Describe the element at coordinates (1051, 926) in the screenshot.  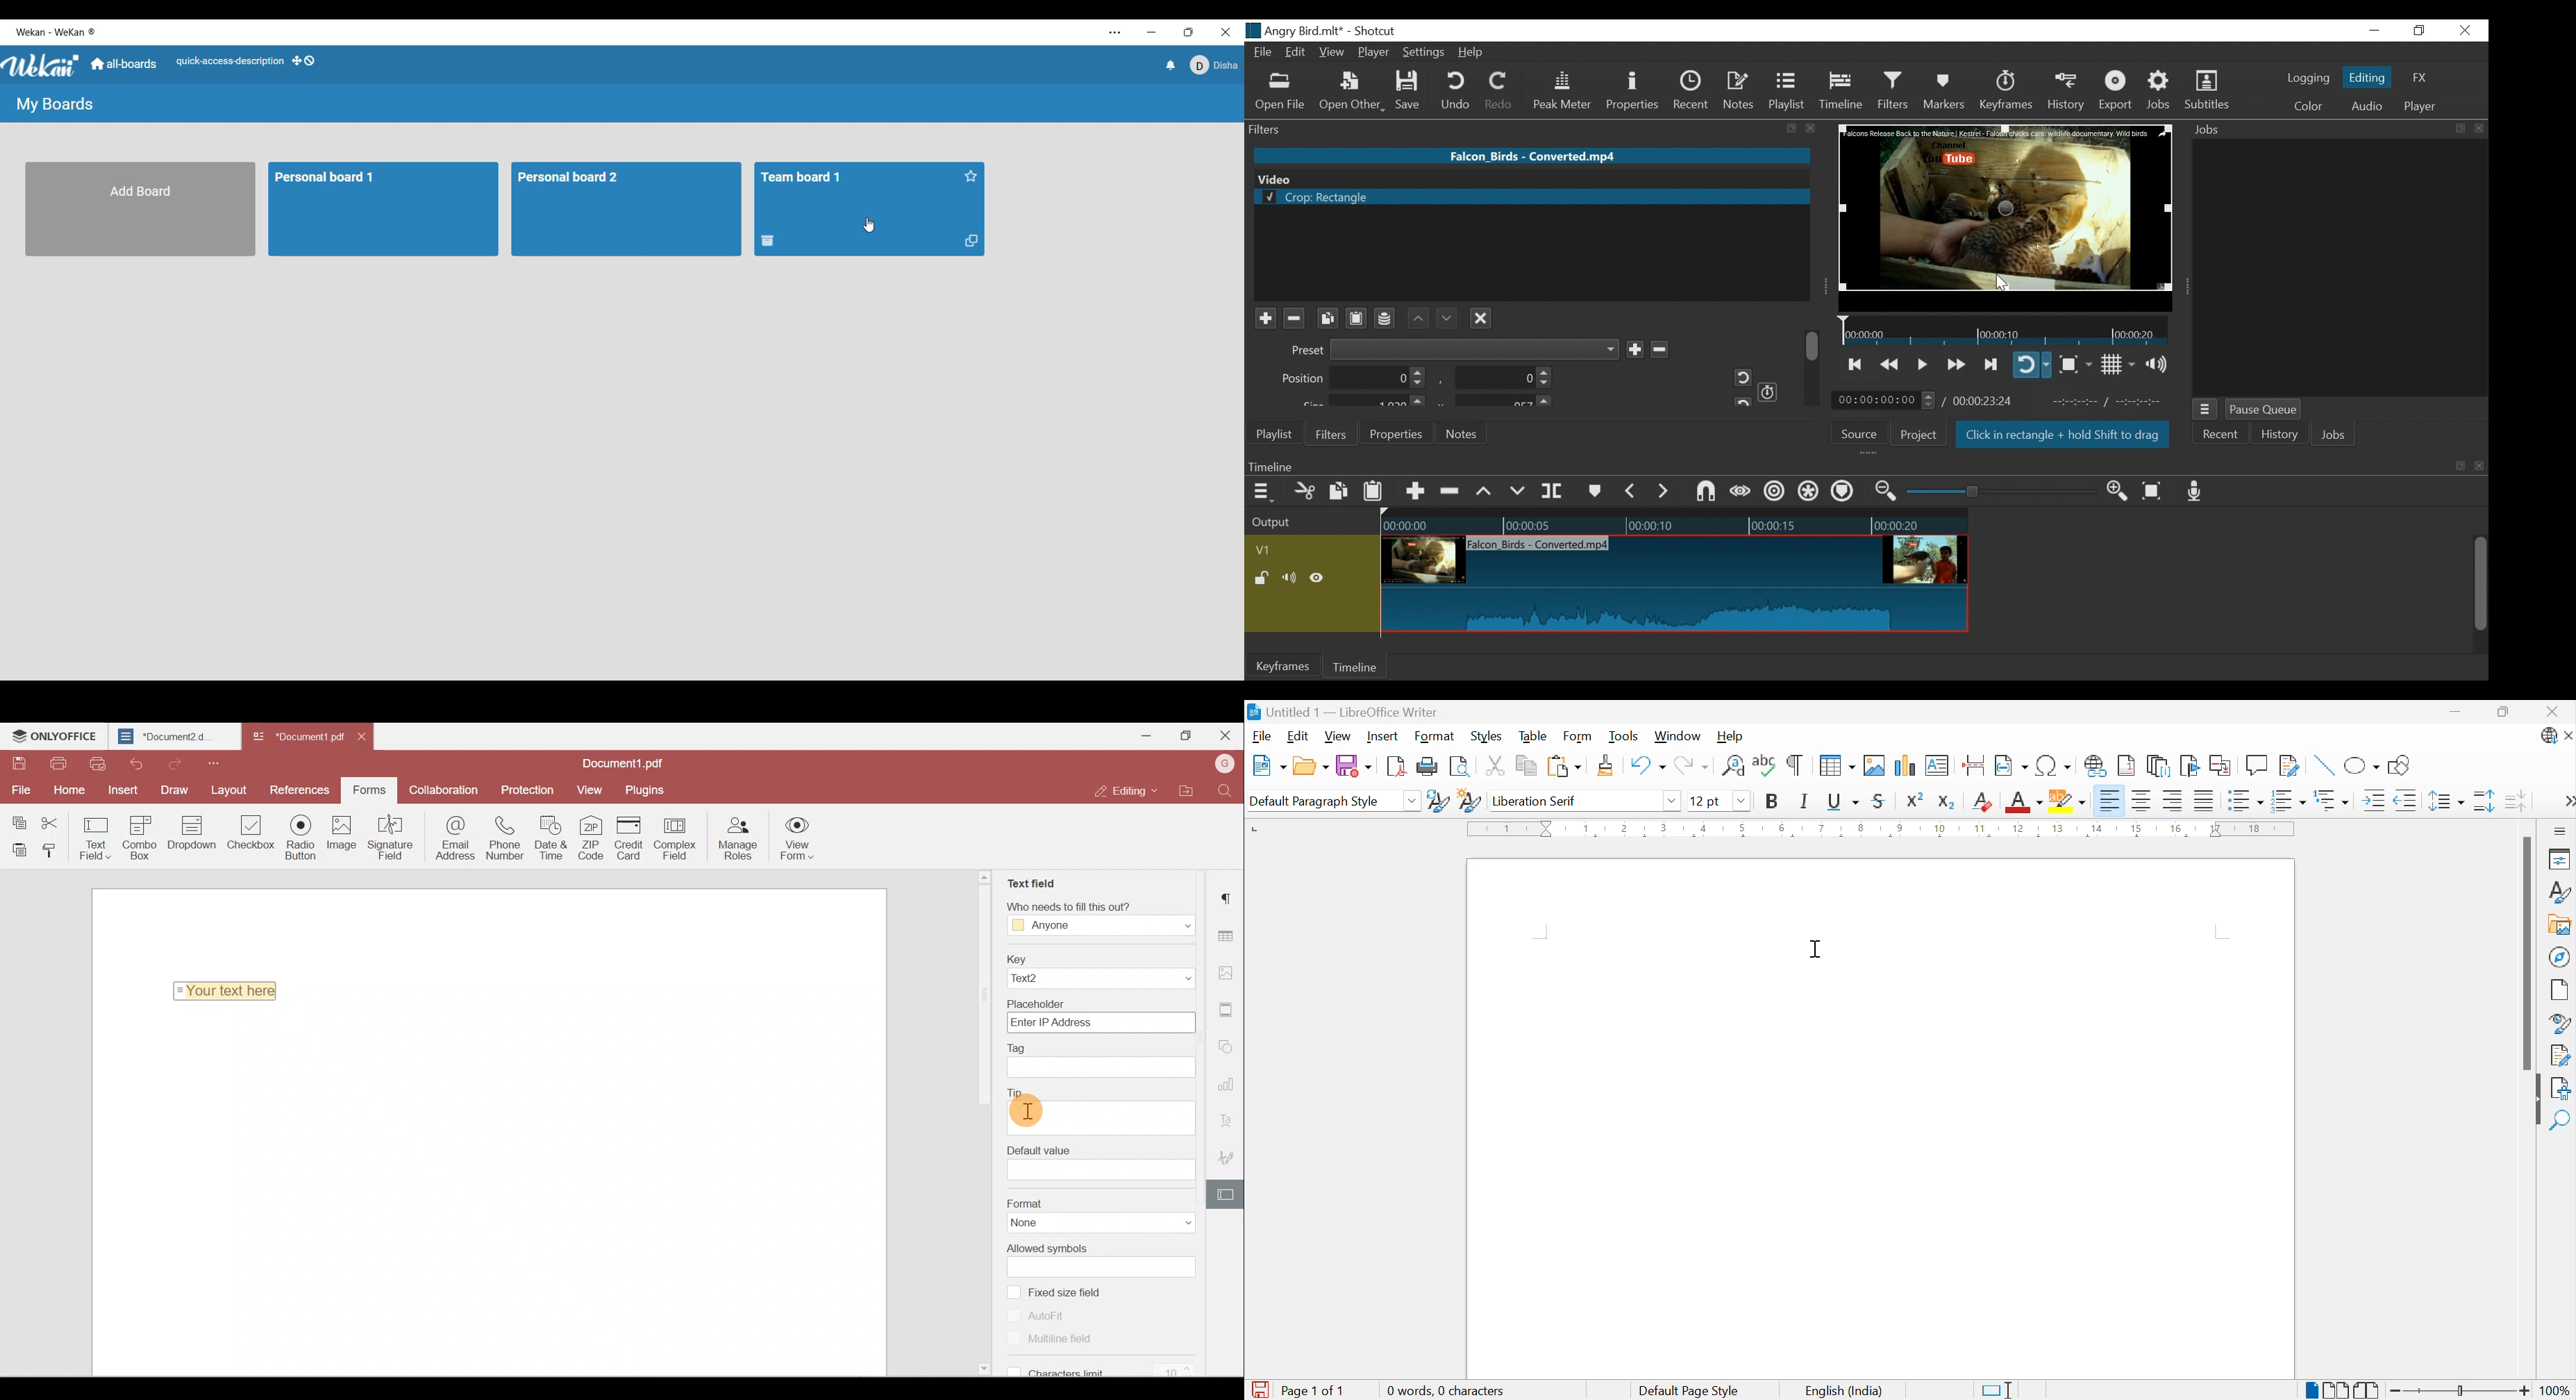
I see `Anyone` at that location.